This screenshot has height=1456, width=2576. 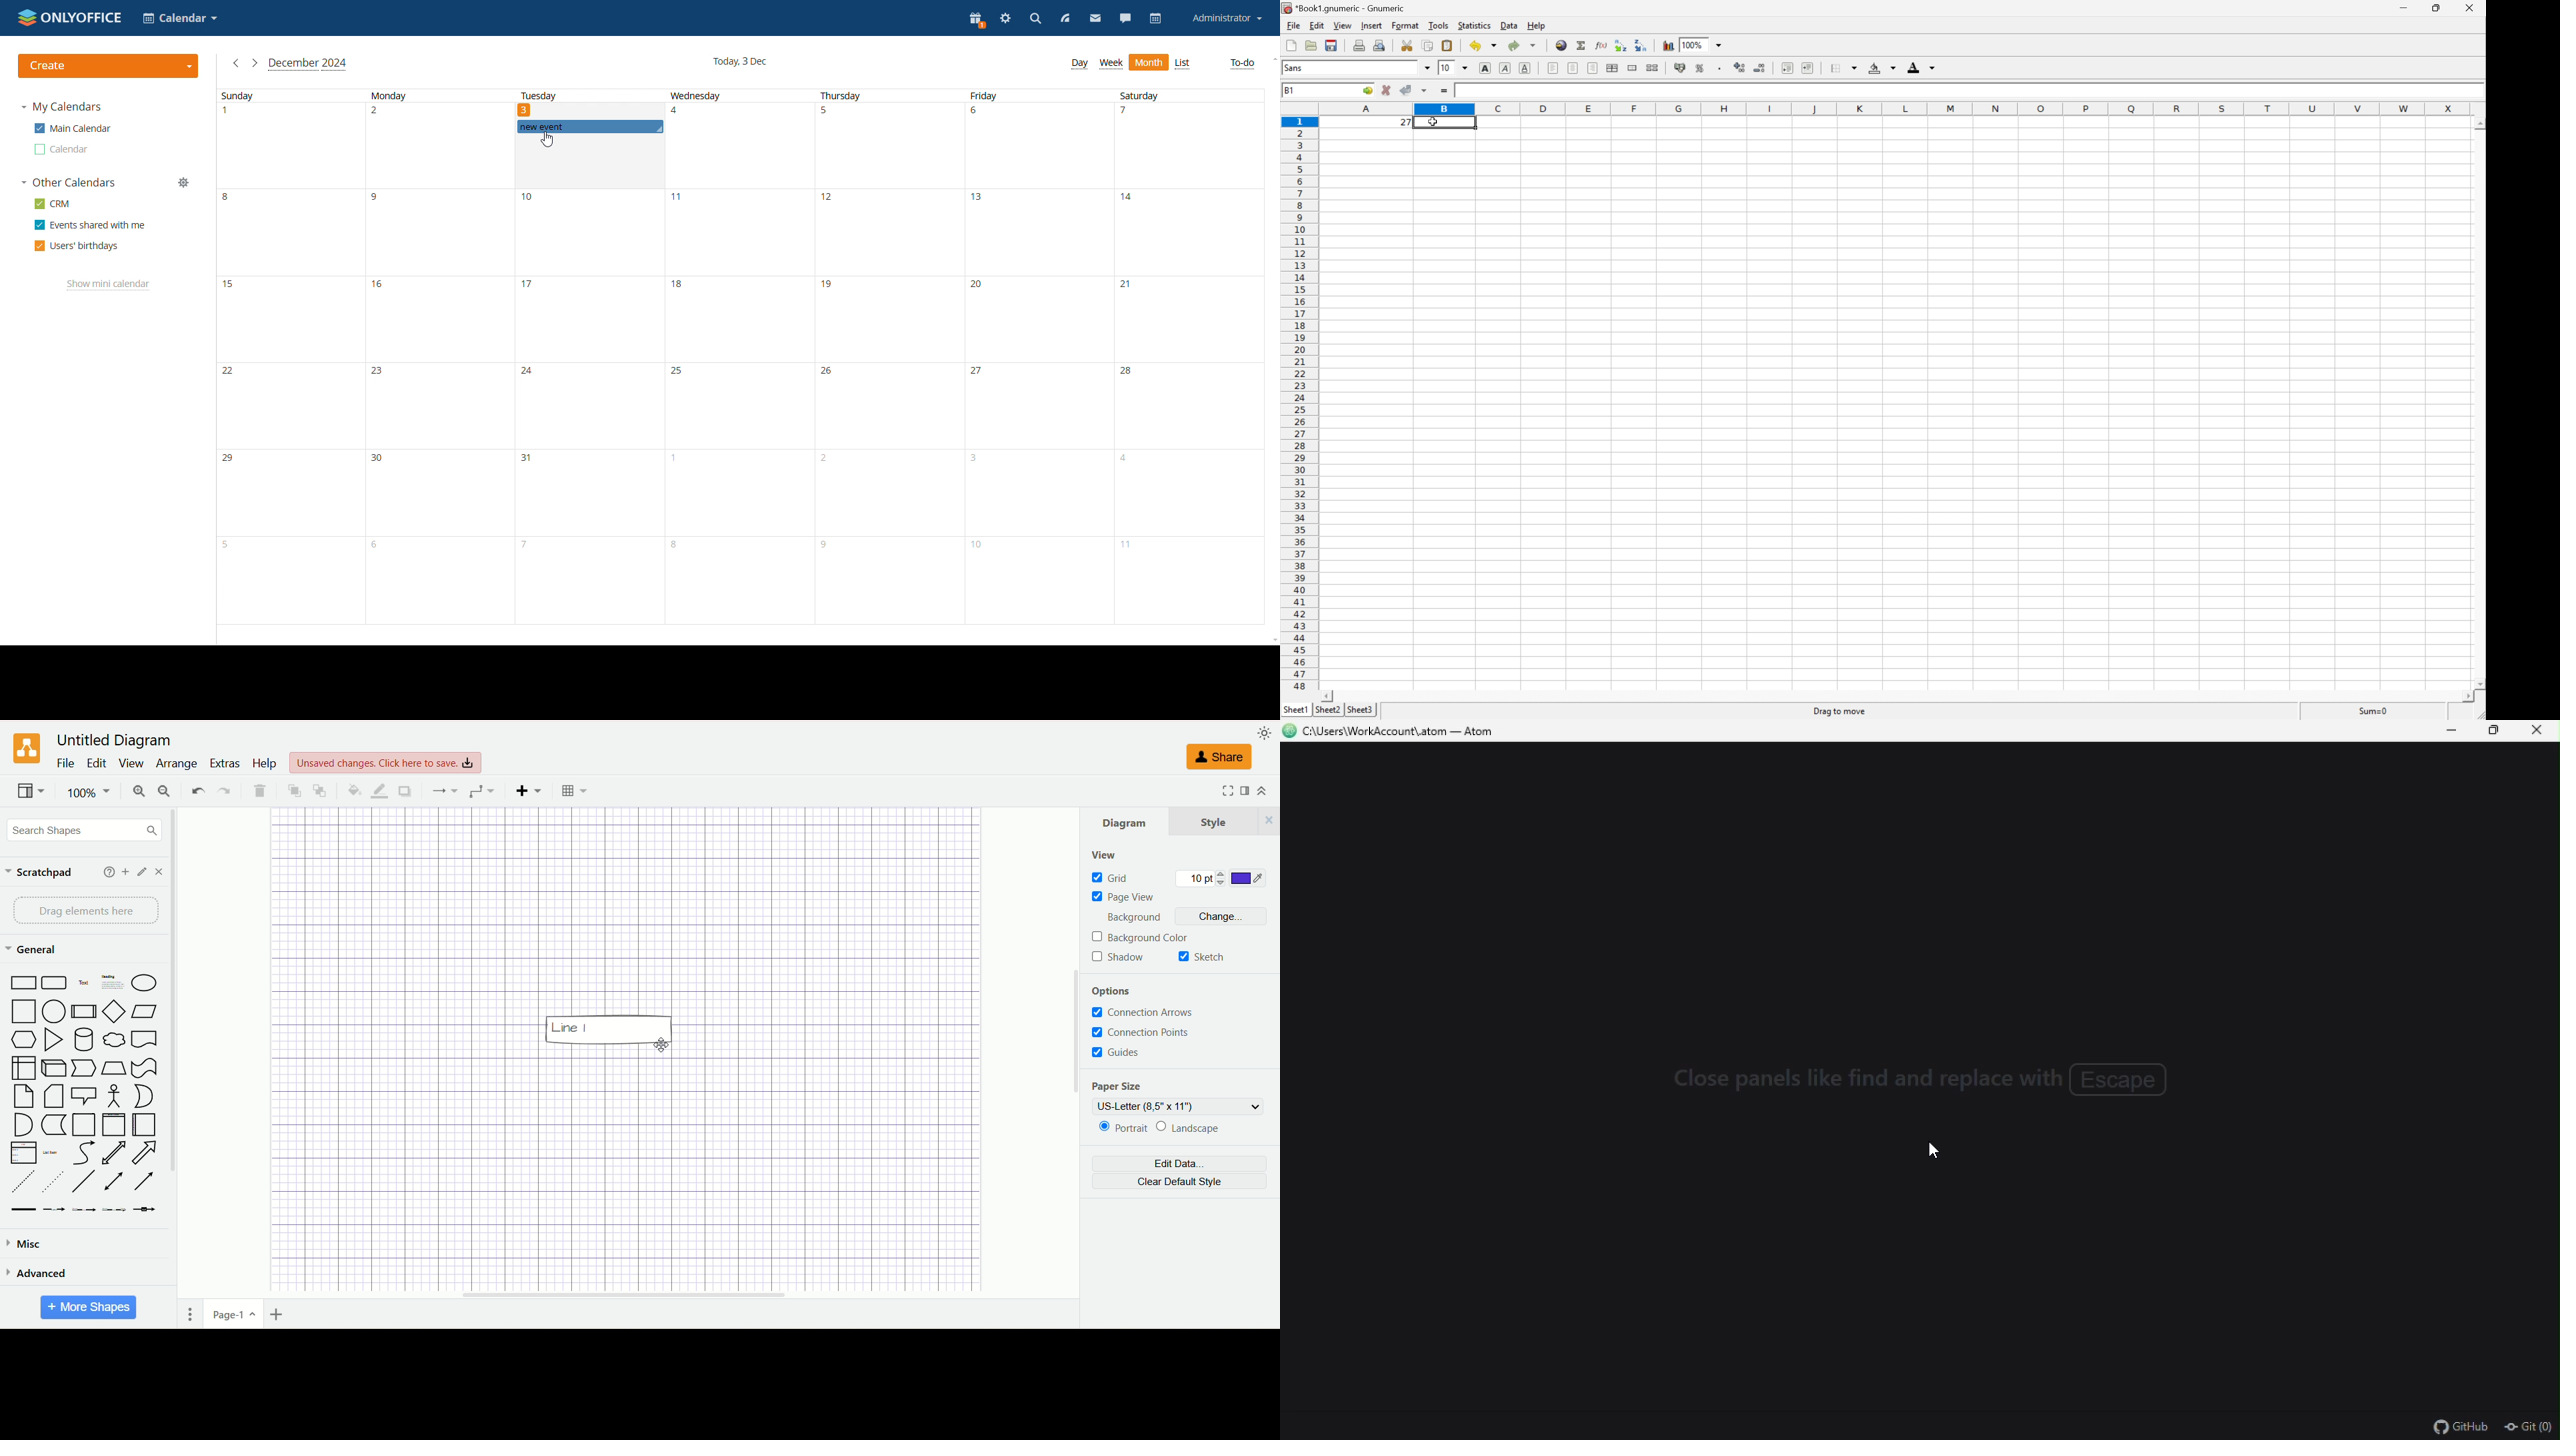 What do you see at coordinates (233, 1314) in the screenshot?
I see `page-1` at bounding box center [233, 1314].